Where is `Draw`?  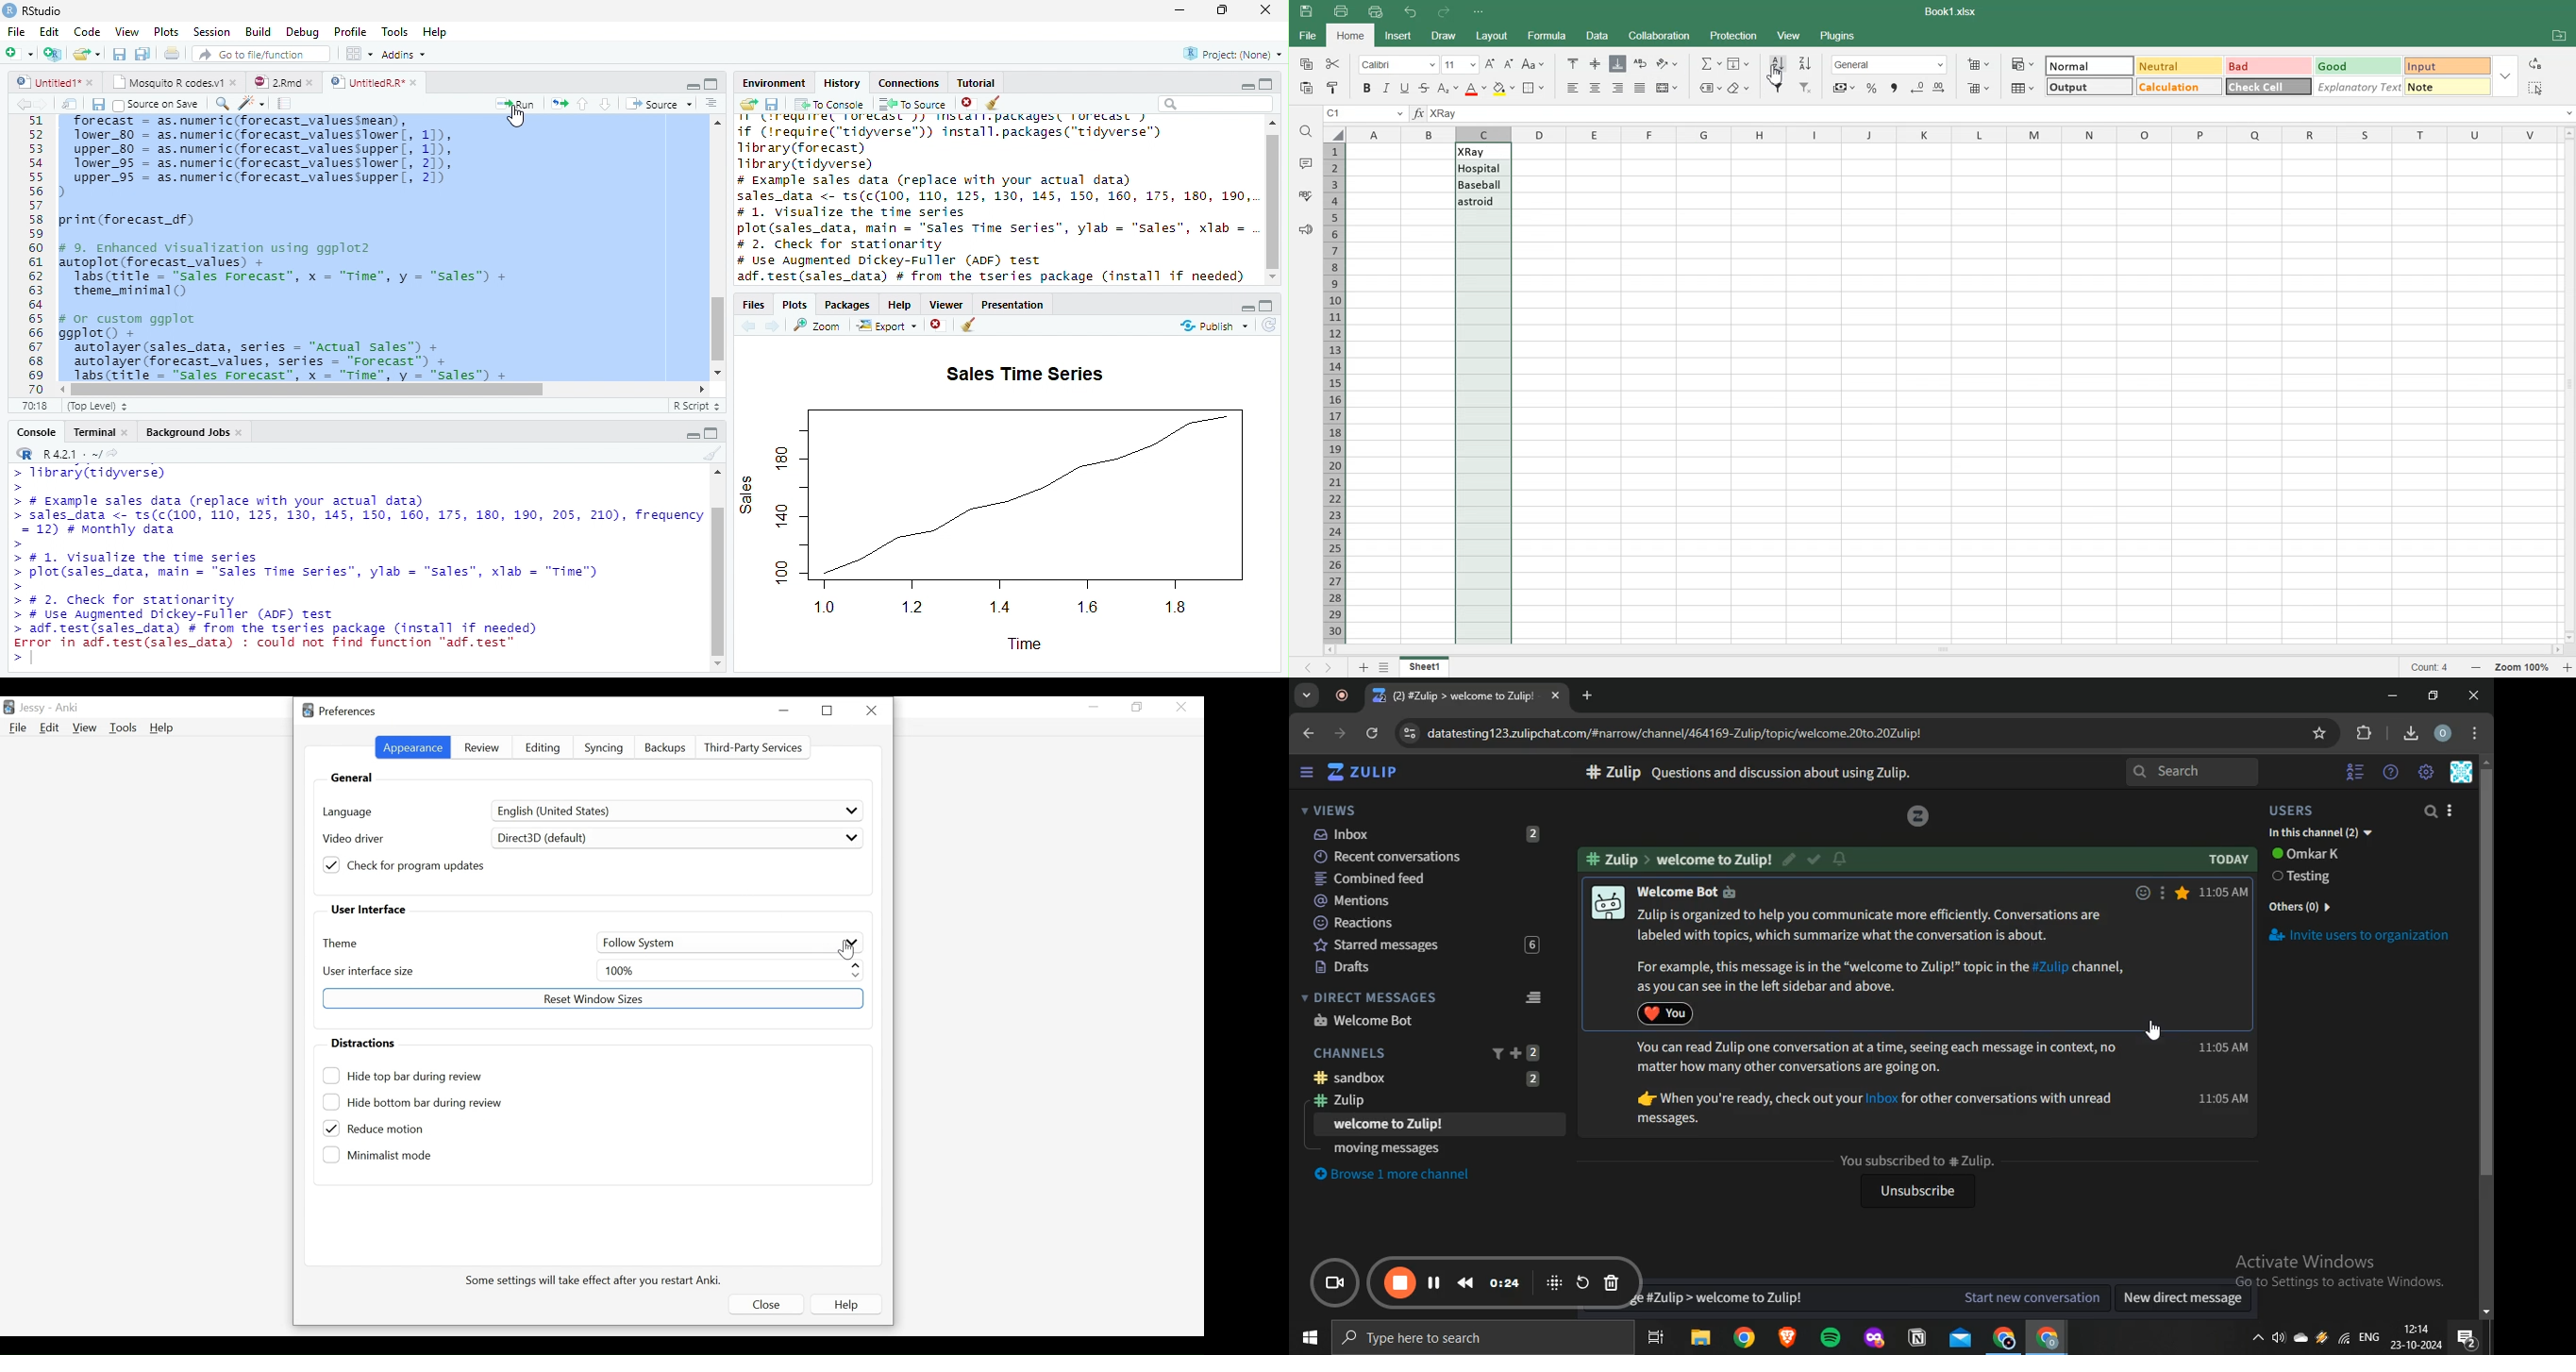
Draw is located at coordinates (1442, 35).